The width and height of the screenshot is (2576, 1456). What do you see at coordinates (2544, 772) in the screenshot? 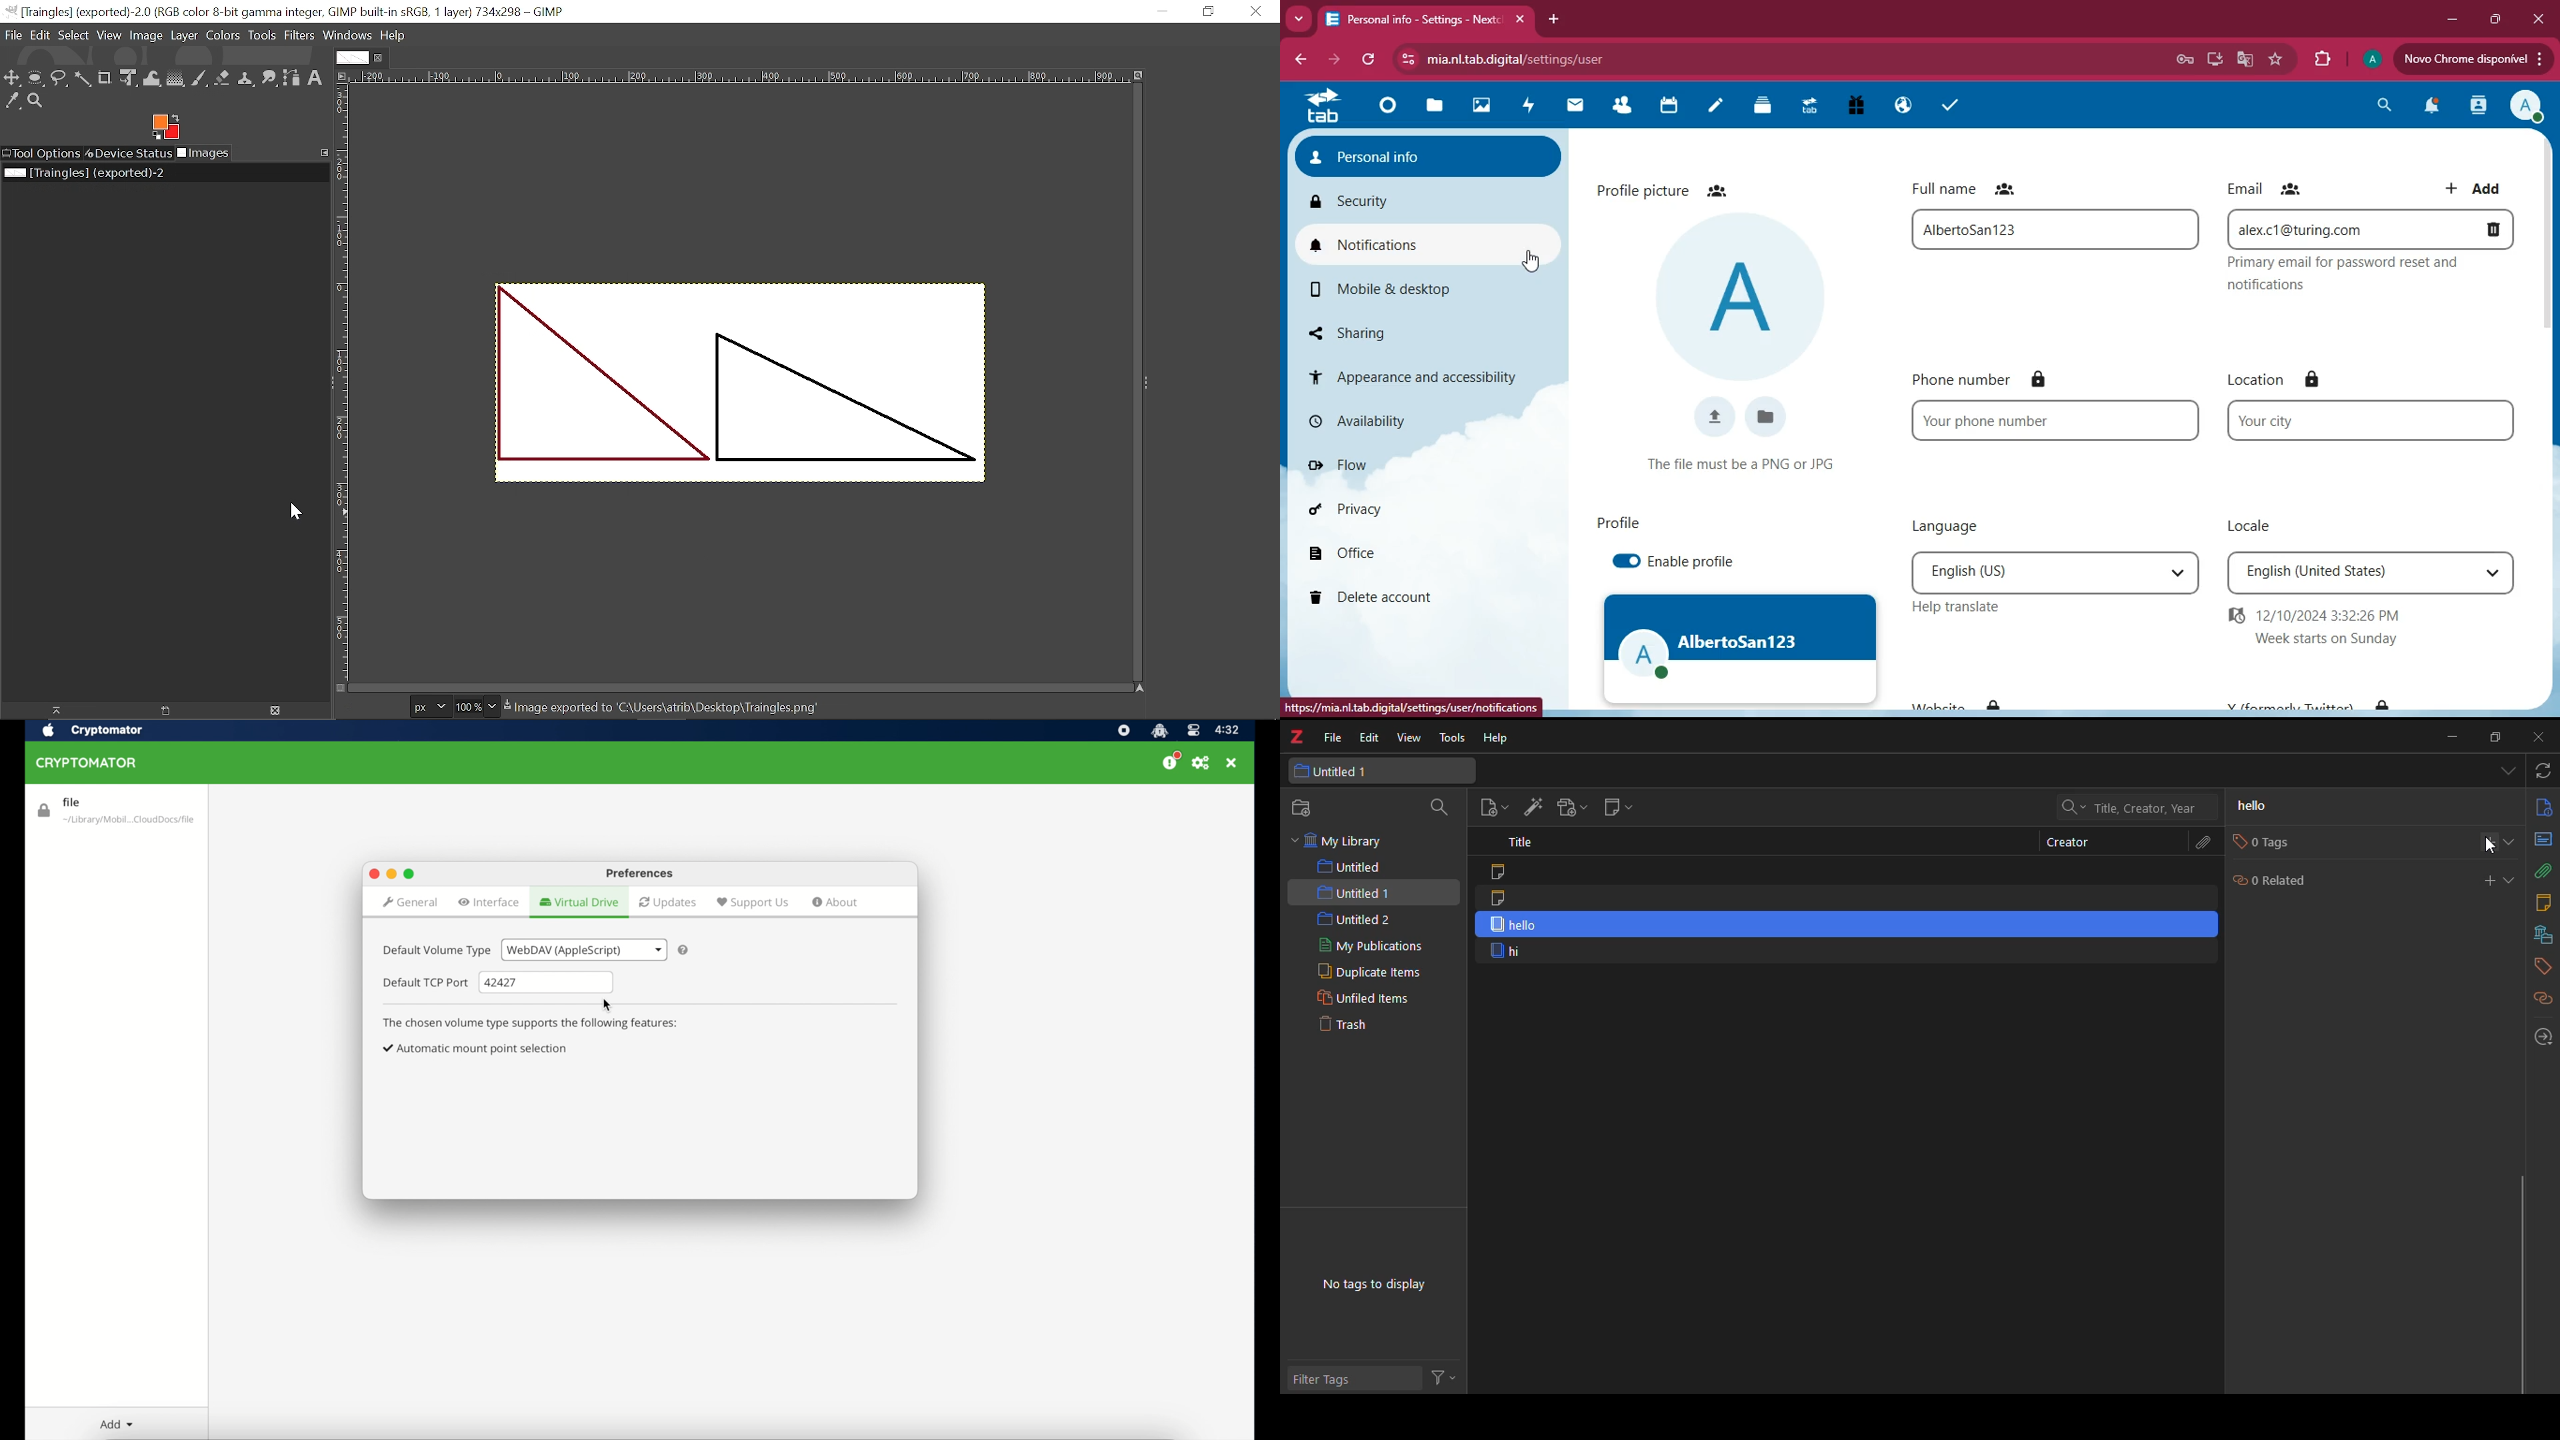
I see `sync` at bounding box center [2544, 772].